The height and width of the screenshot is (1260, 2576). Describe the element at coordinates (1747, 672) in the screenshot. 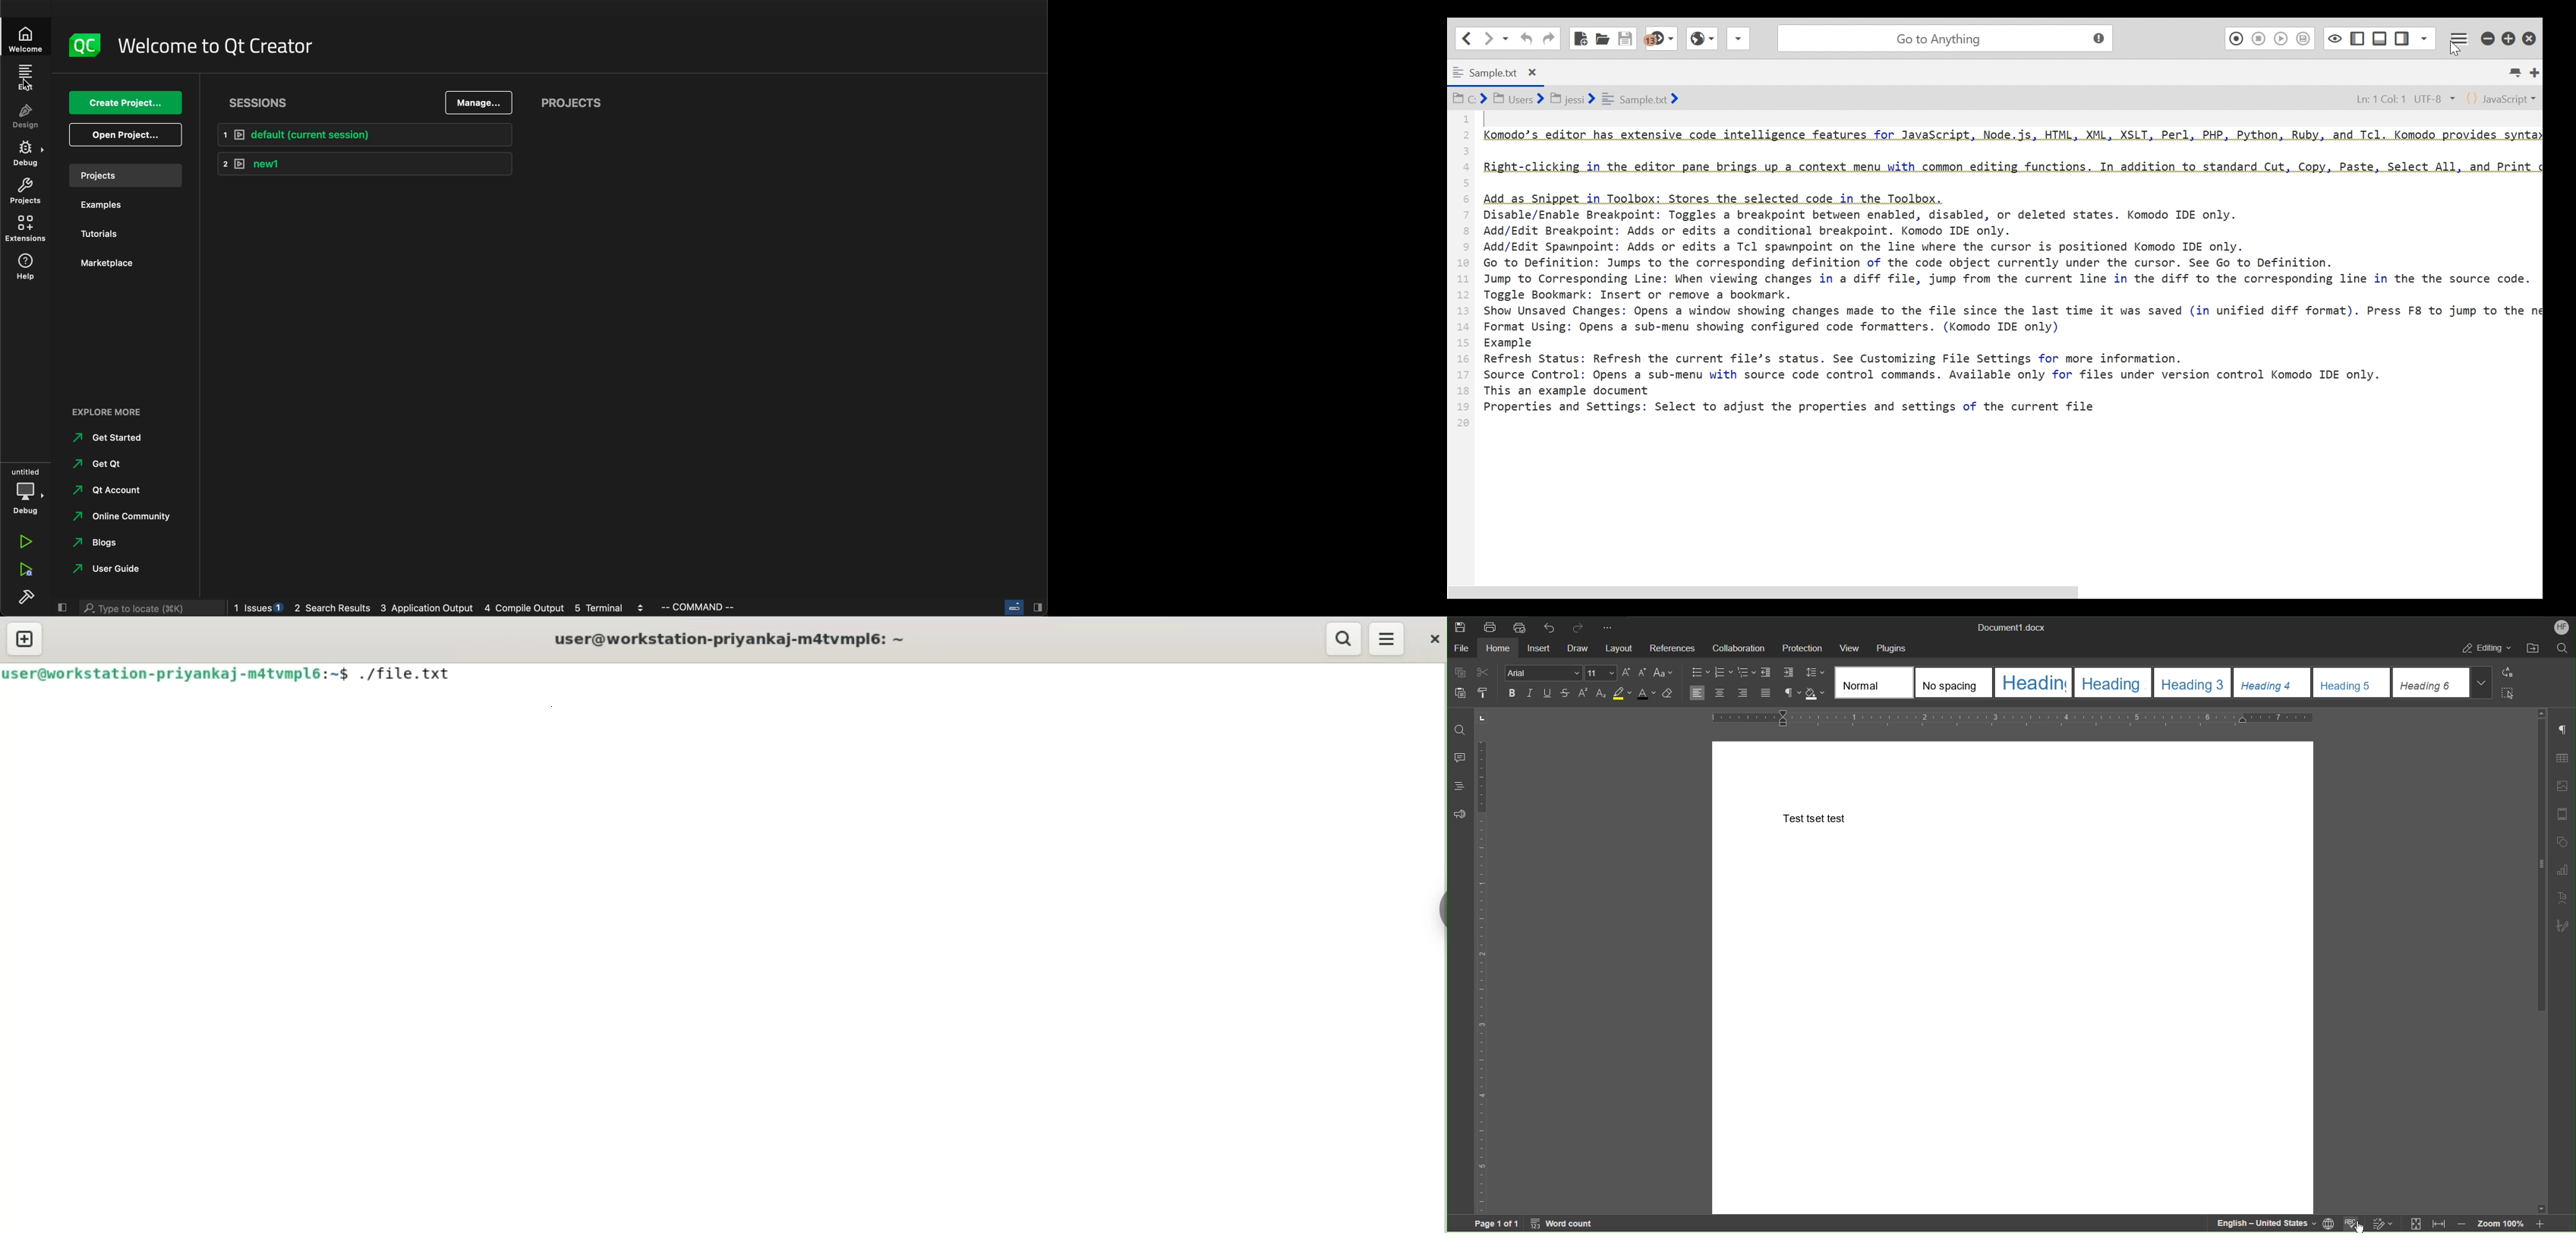

I see `Nested List` at that location.